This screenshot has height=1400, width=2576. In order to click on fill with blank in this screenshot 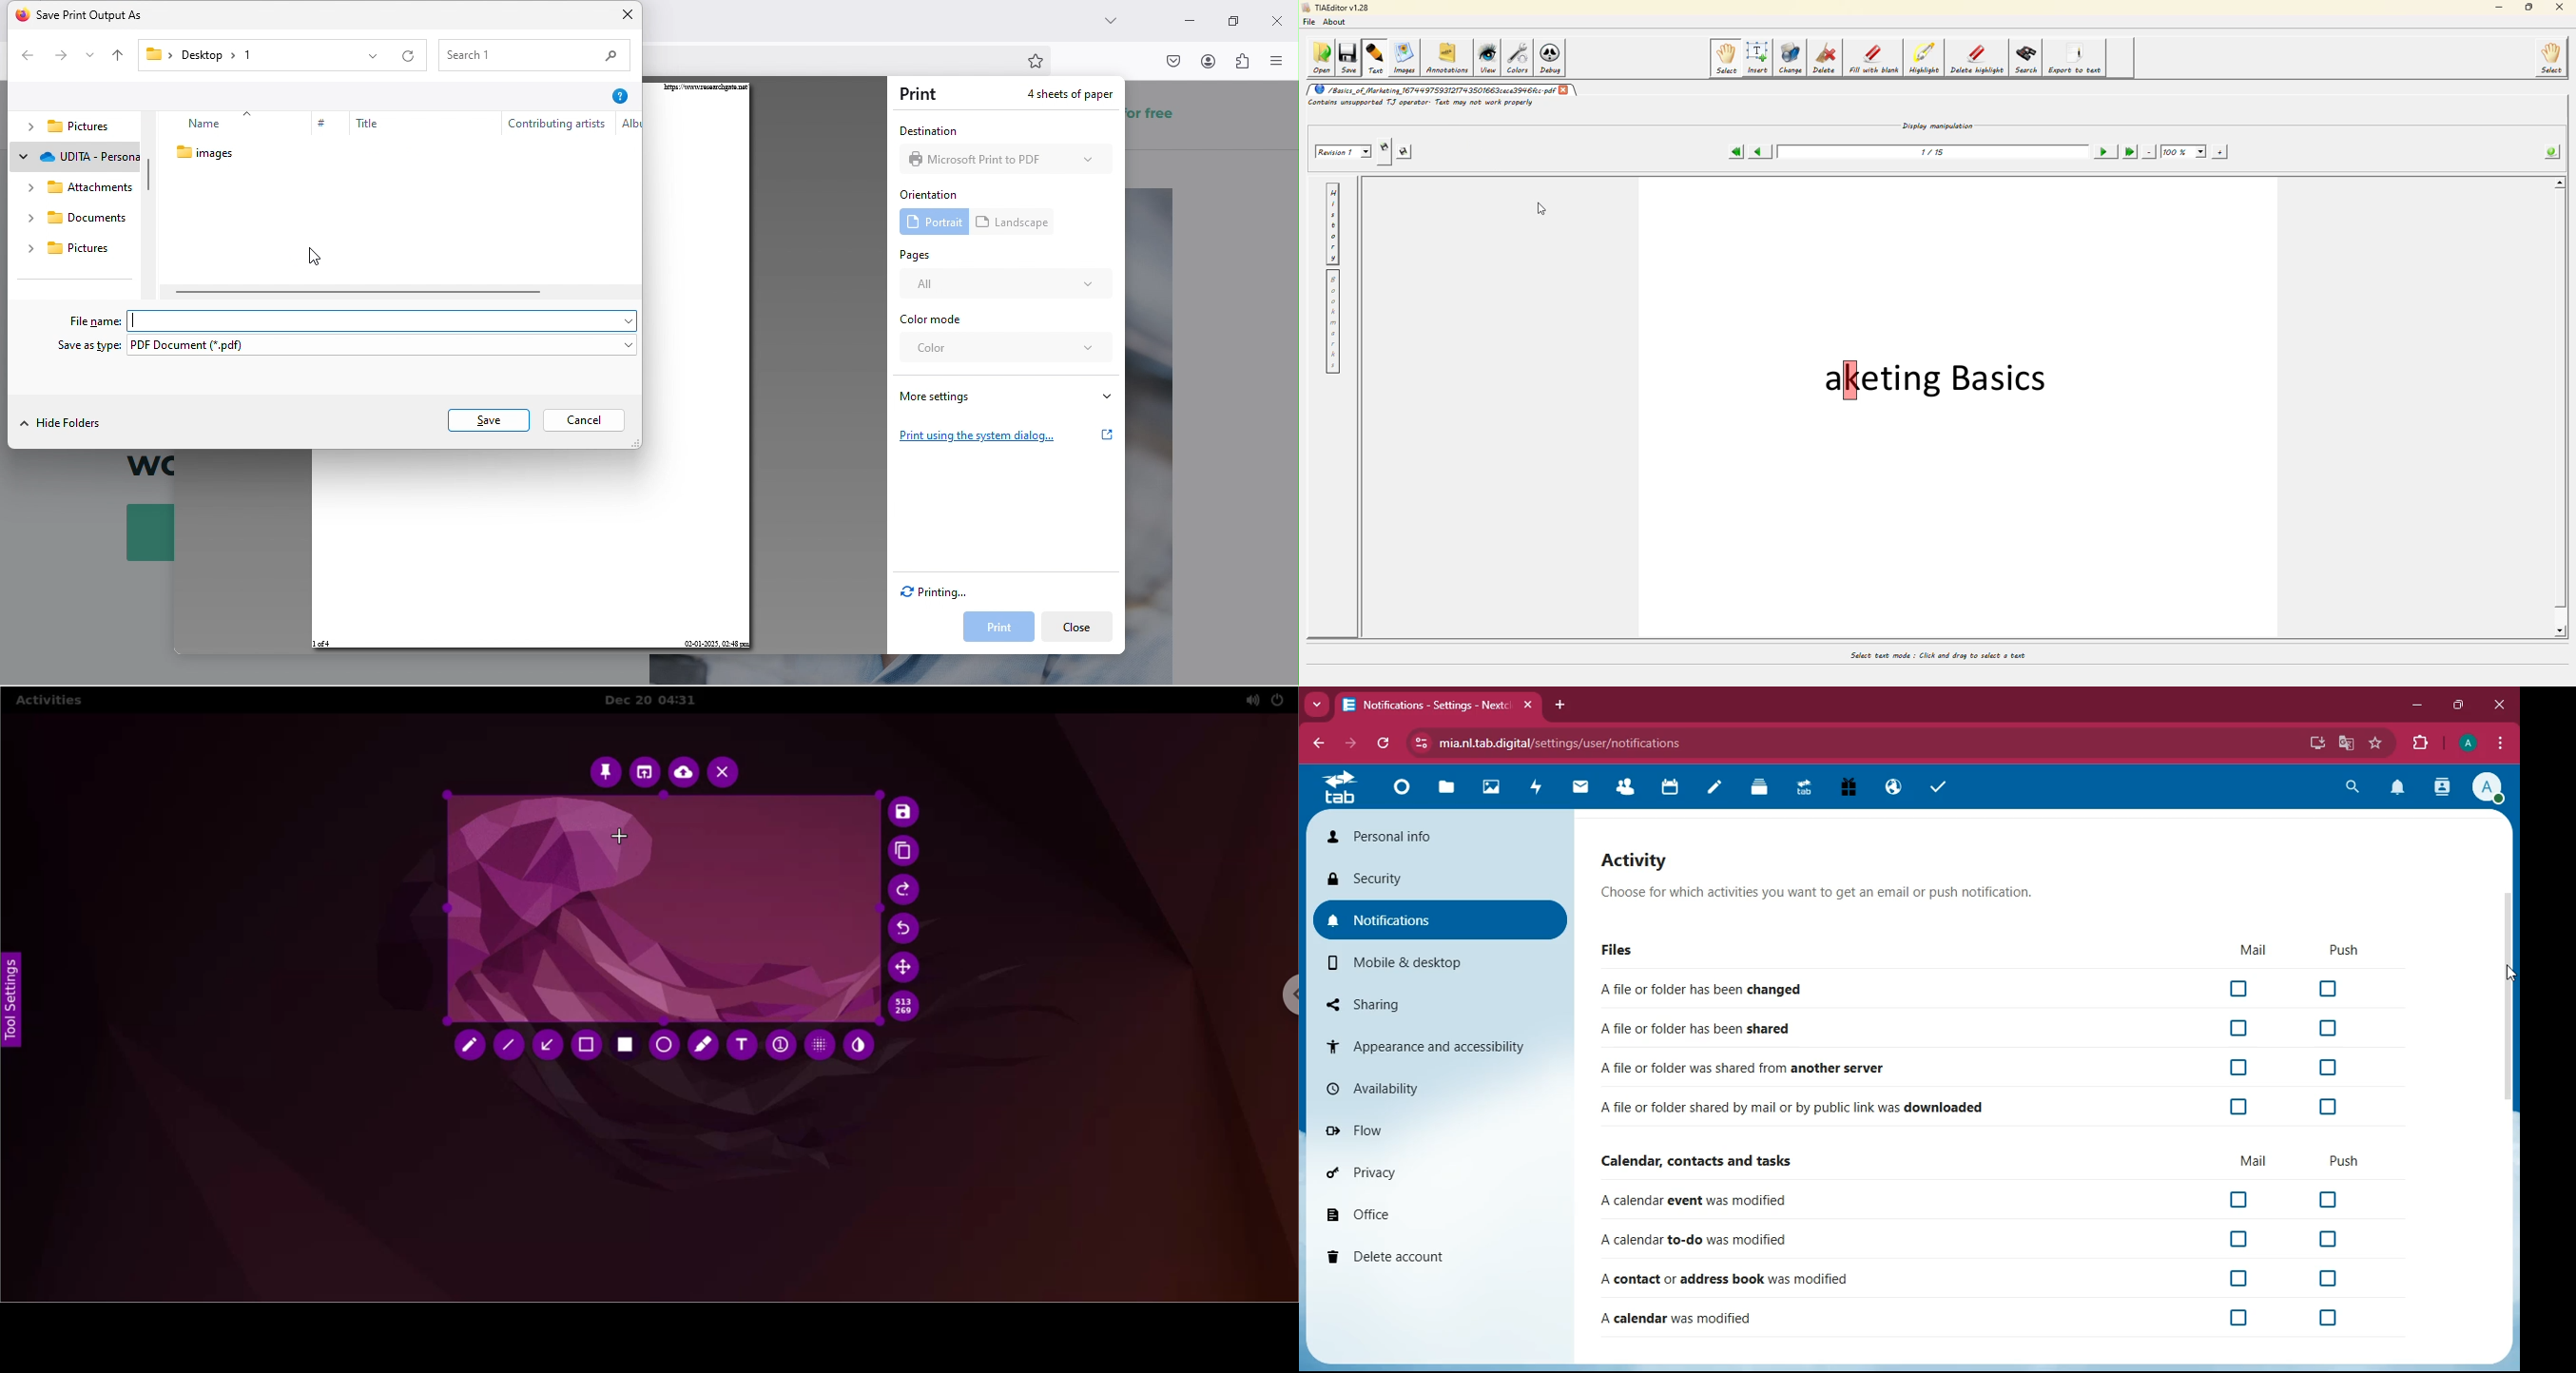, I will do `click(1874, 58)`.